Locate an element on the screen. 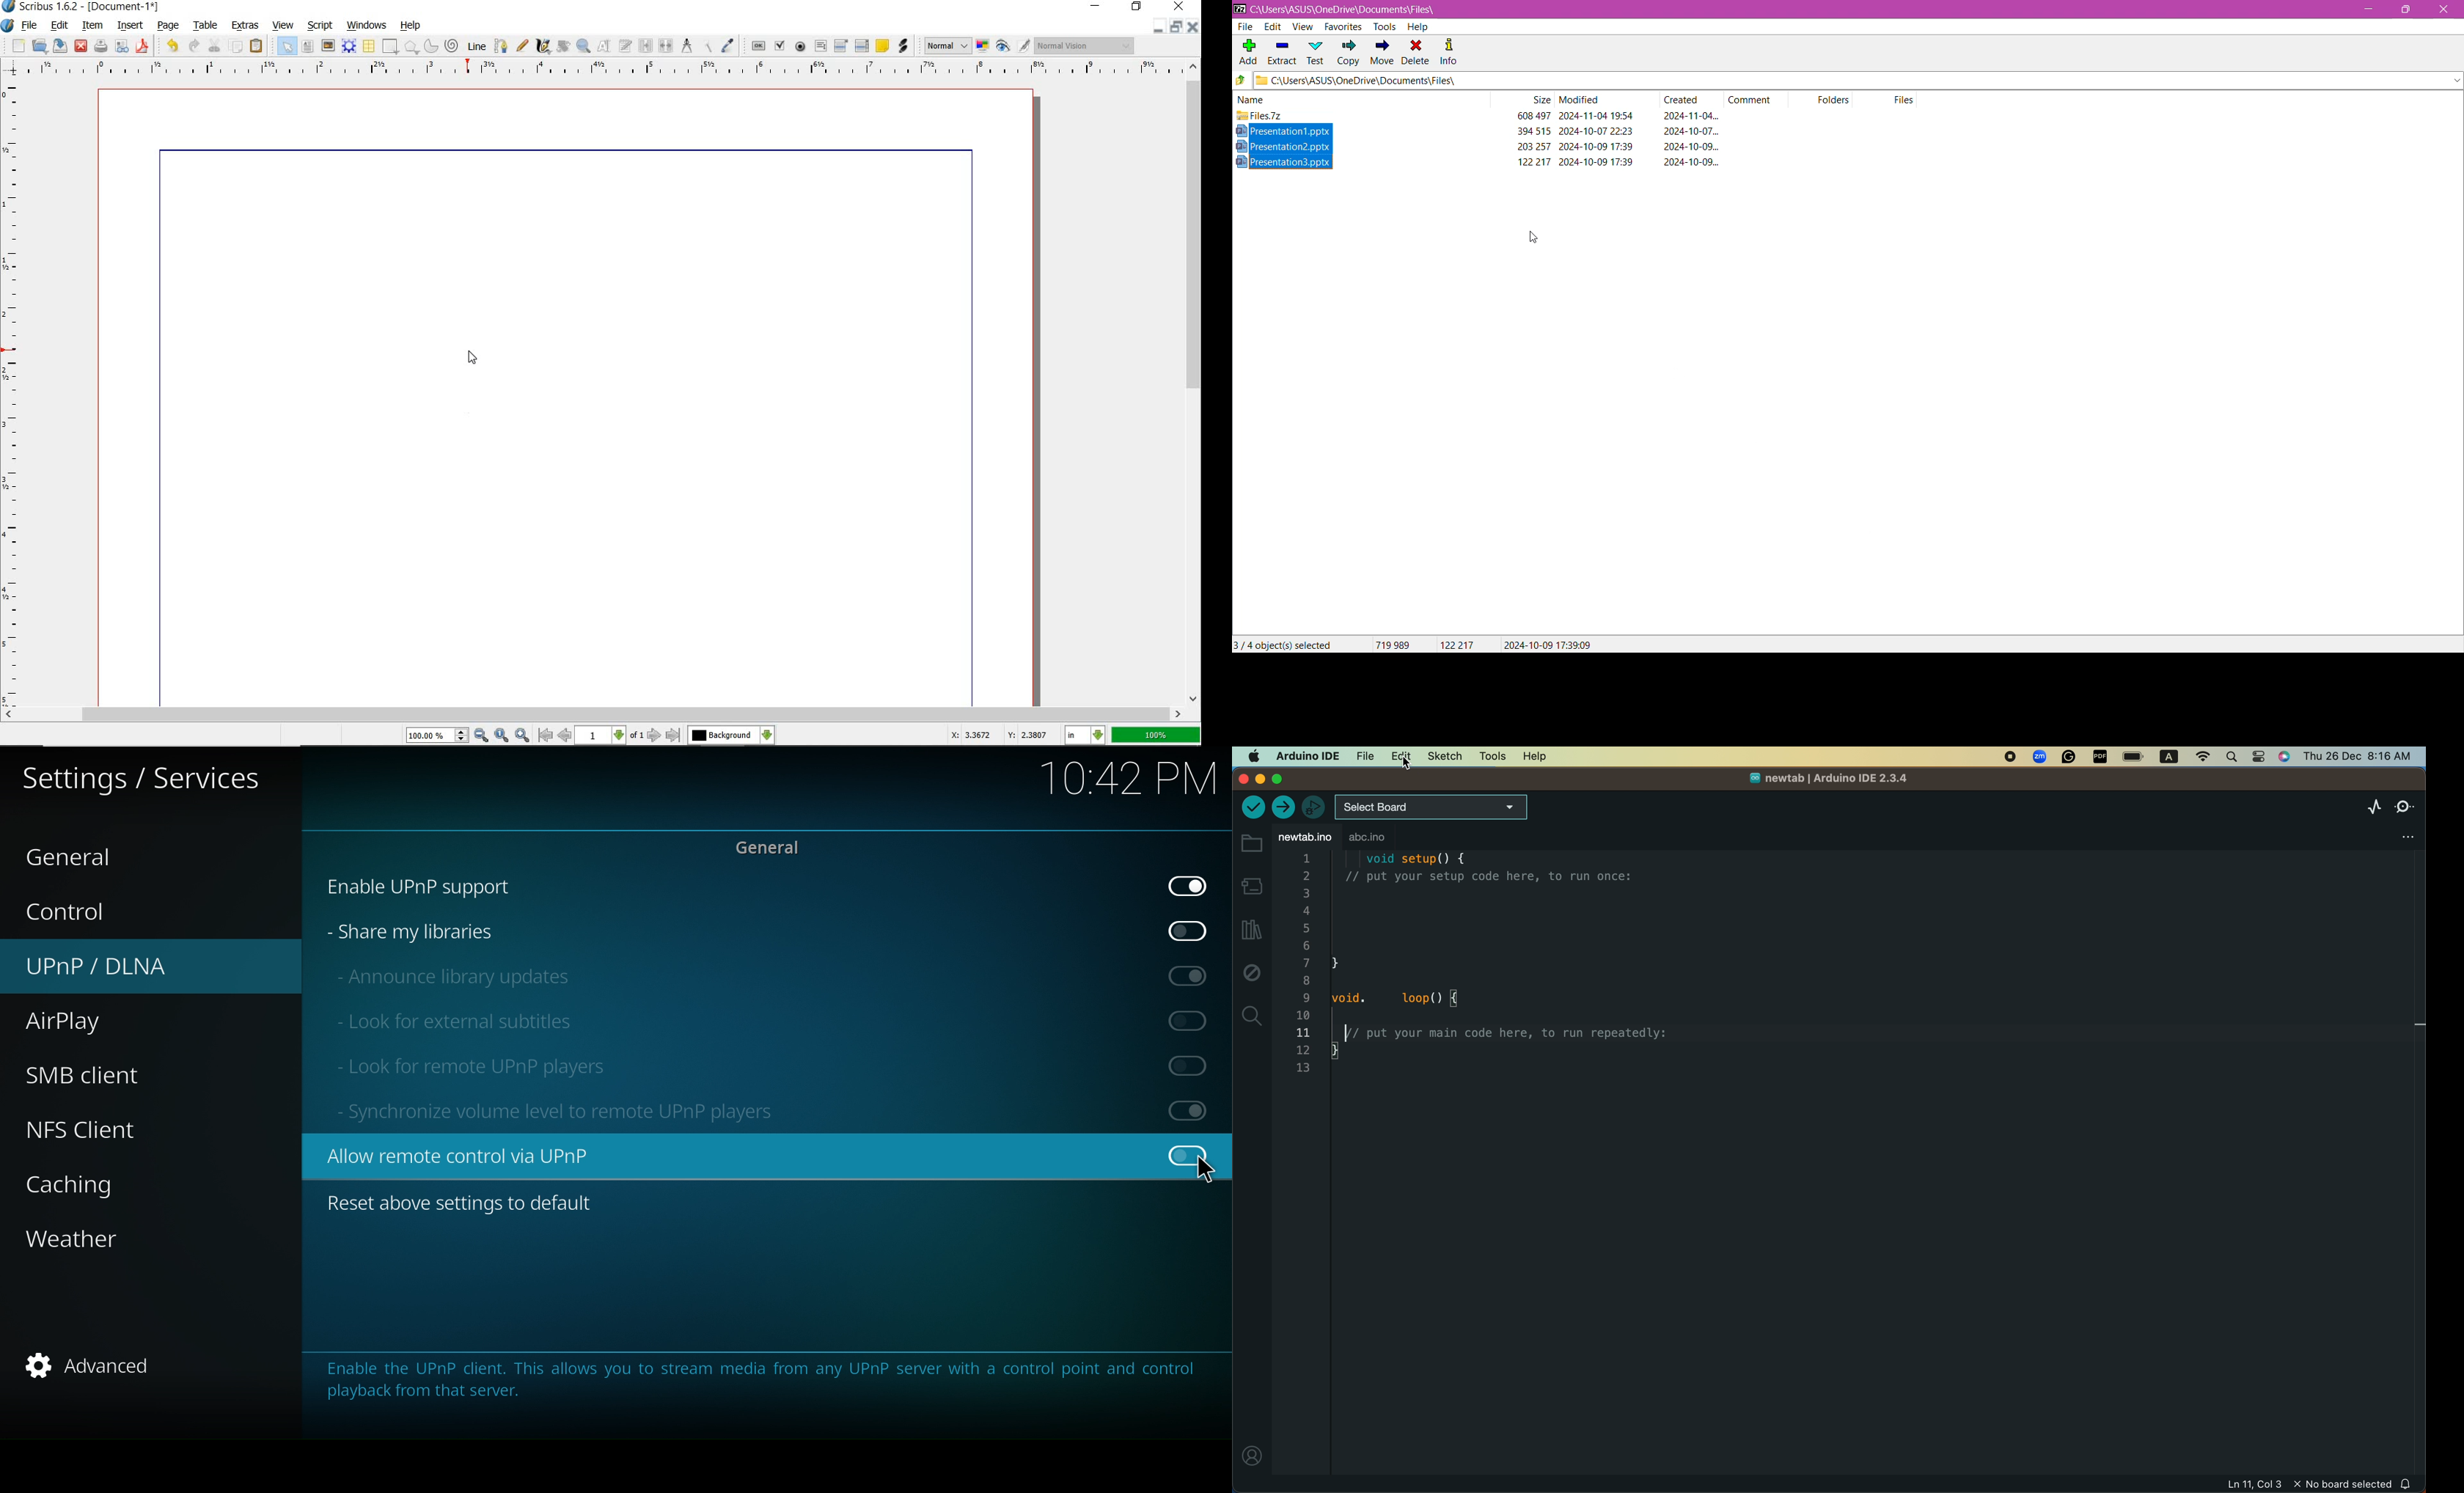 The image size is (2464, 1512). Zoom Out is located at coordinates (482, 735).